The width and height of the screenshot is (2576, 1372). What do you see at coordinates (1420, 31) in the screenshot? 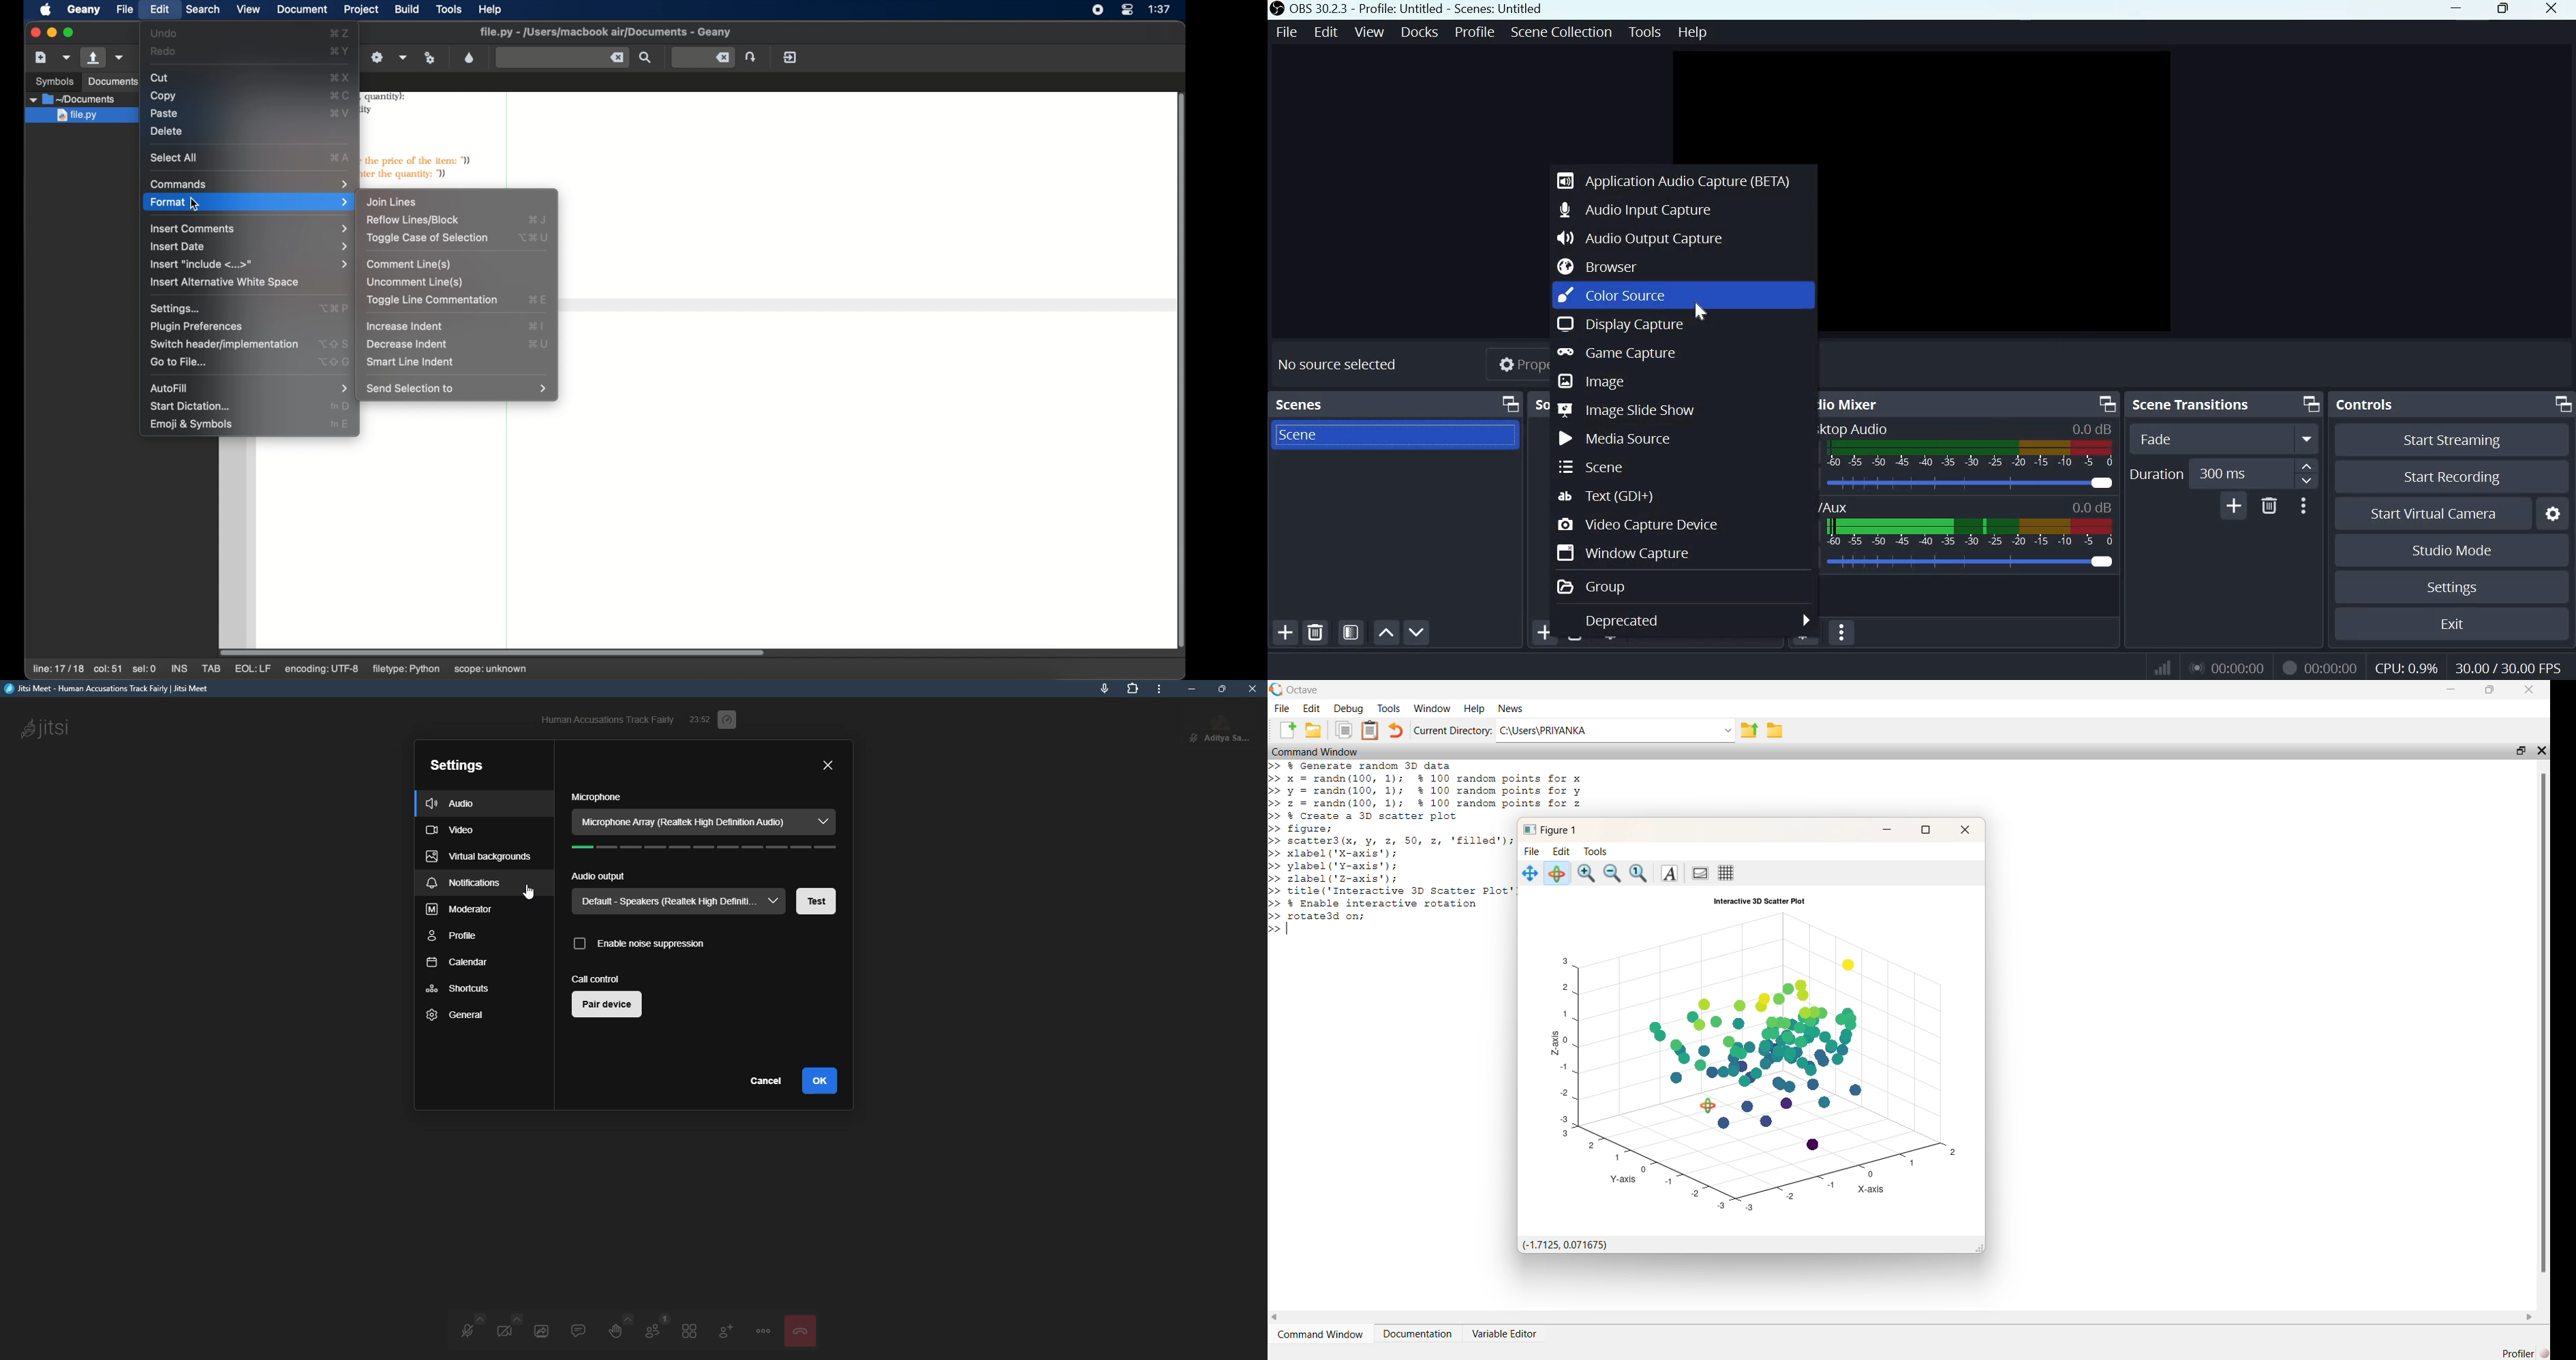
I see `Docks` at bounding box center [1420, 31].